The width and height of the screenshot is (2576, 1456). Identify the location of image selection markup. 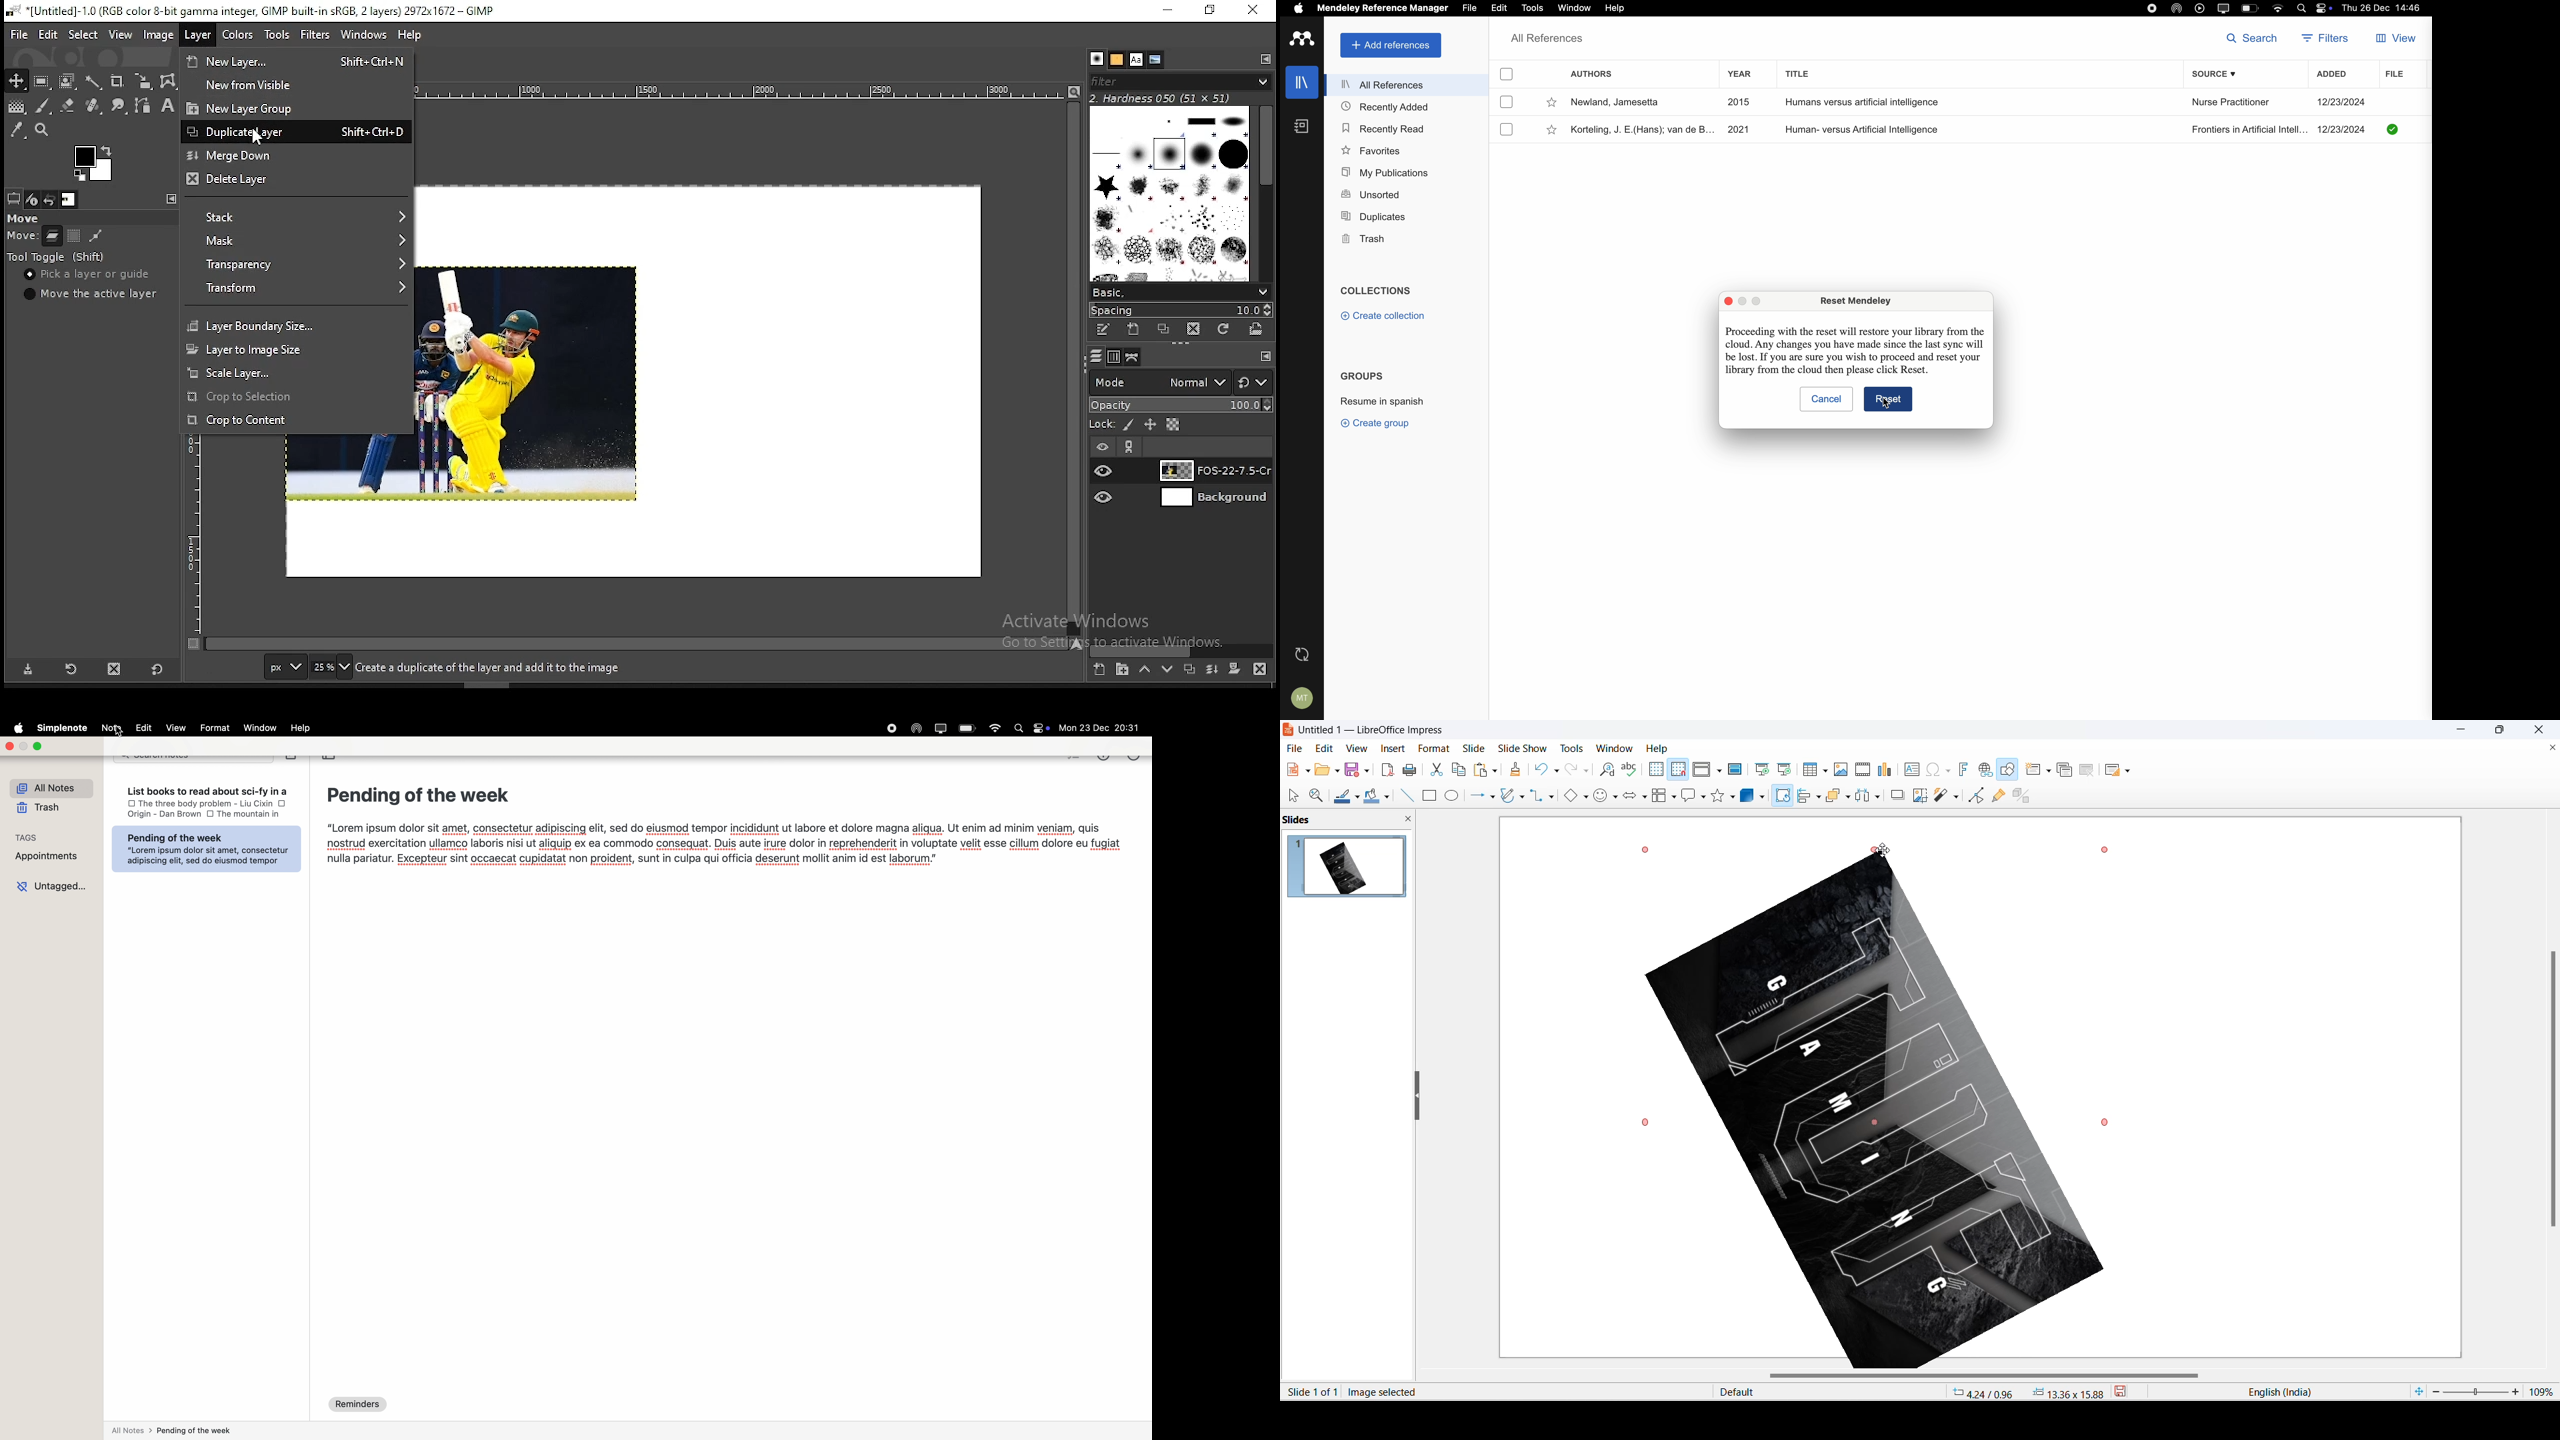
(1647, 1123).